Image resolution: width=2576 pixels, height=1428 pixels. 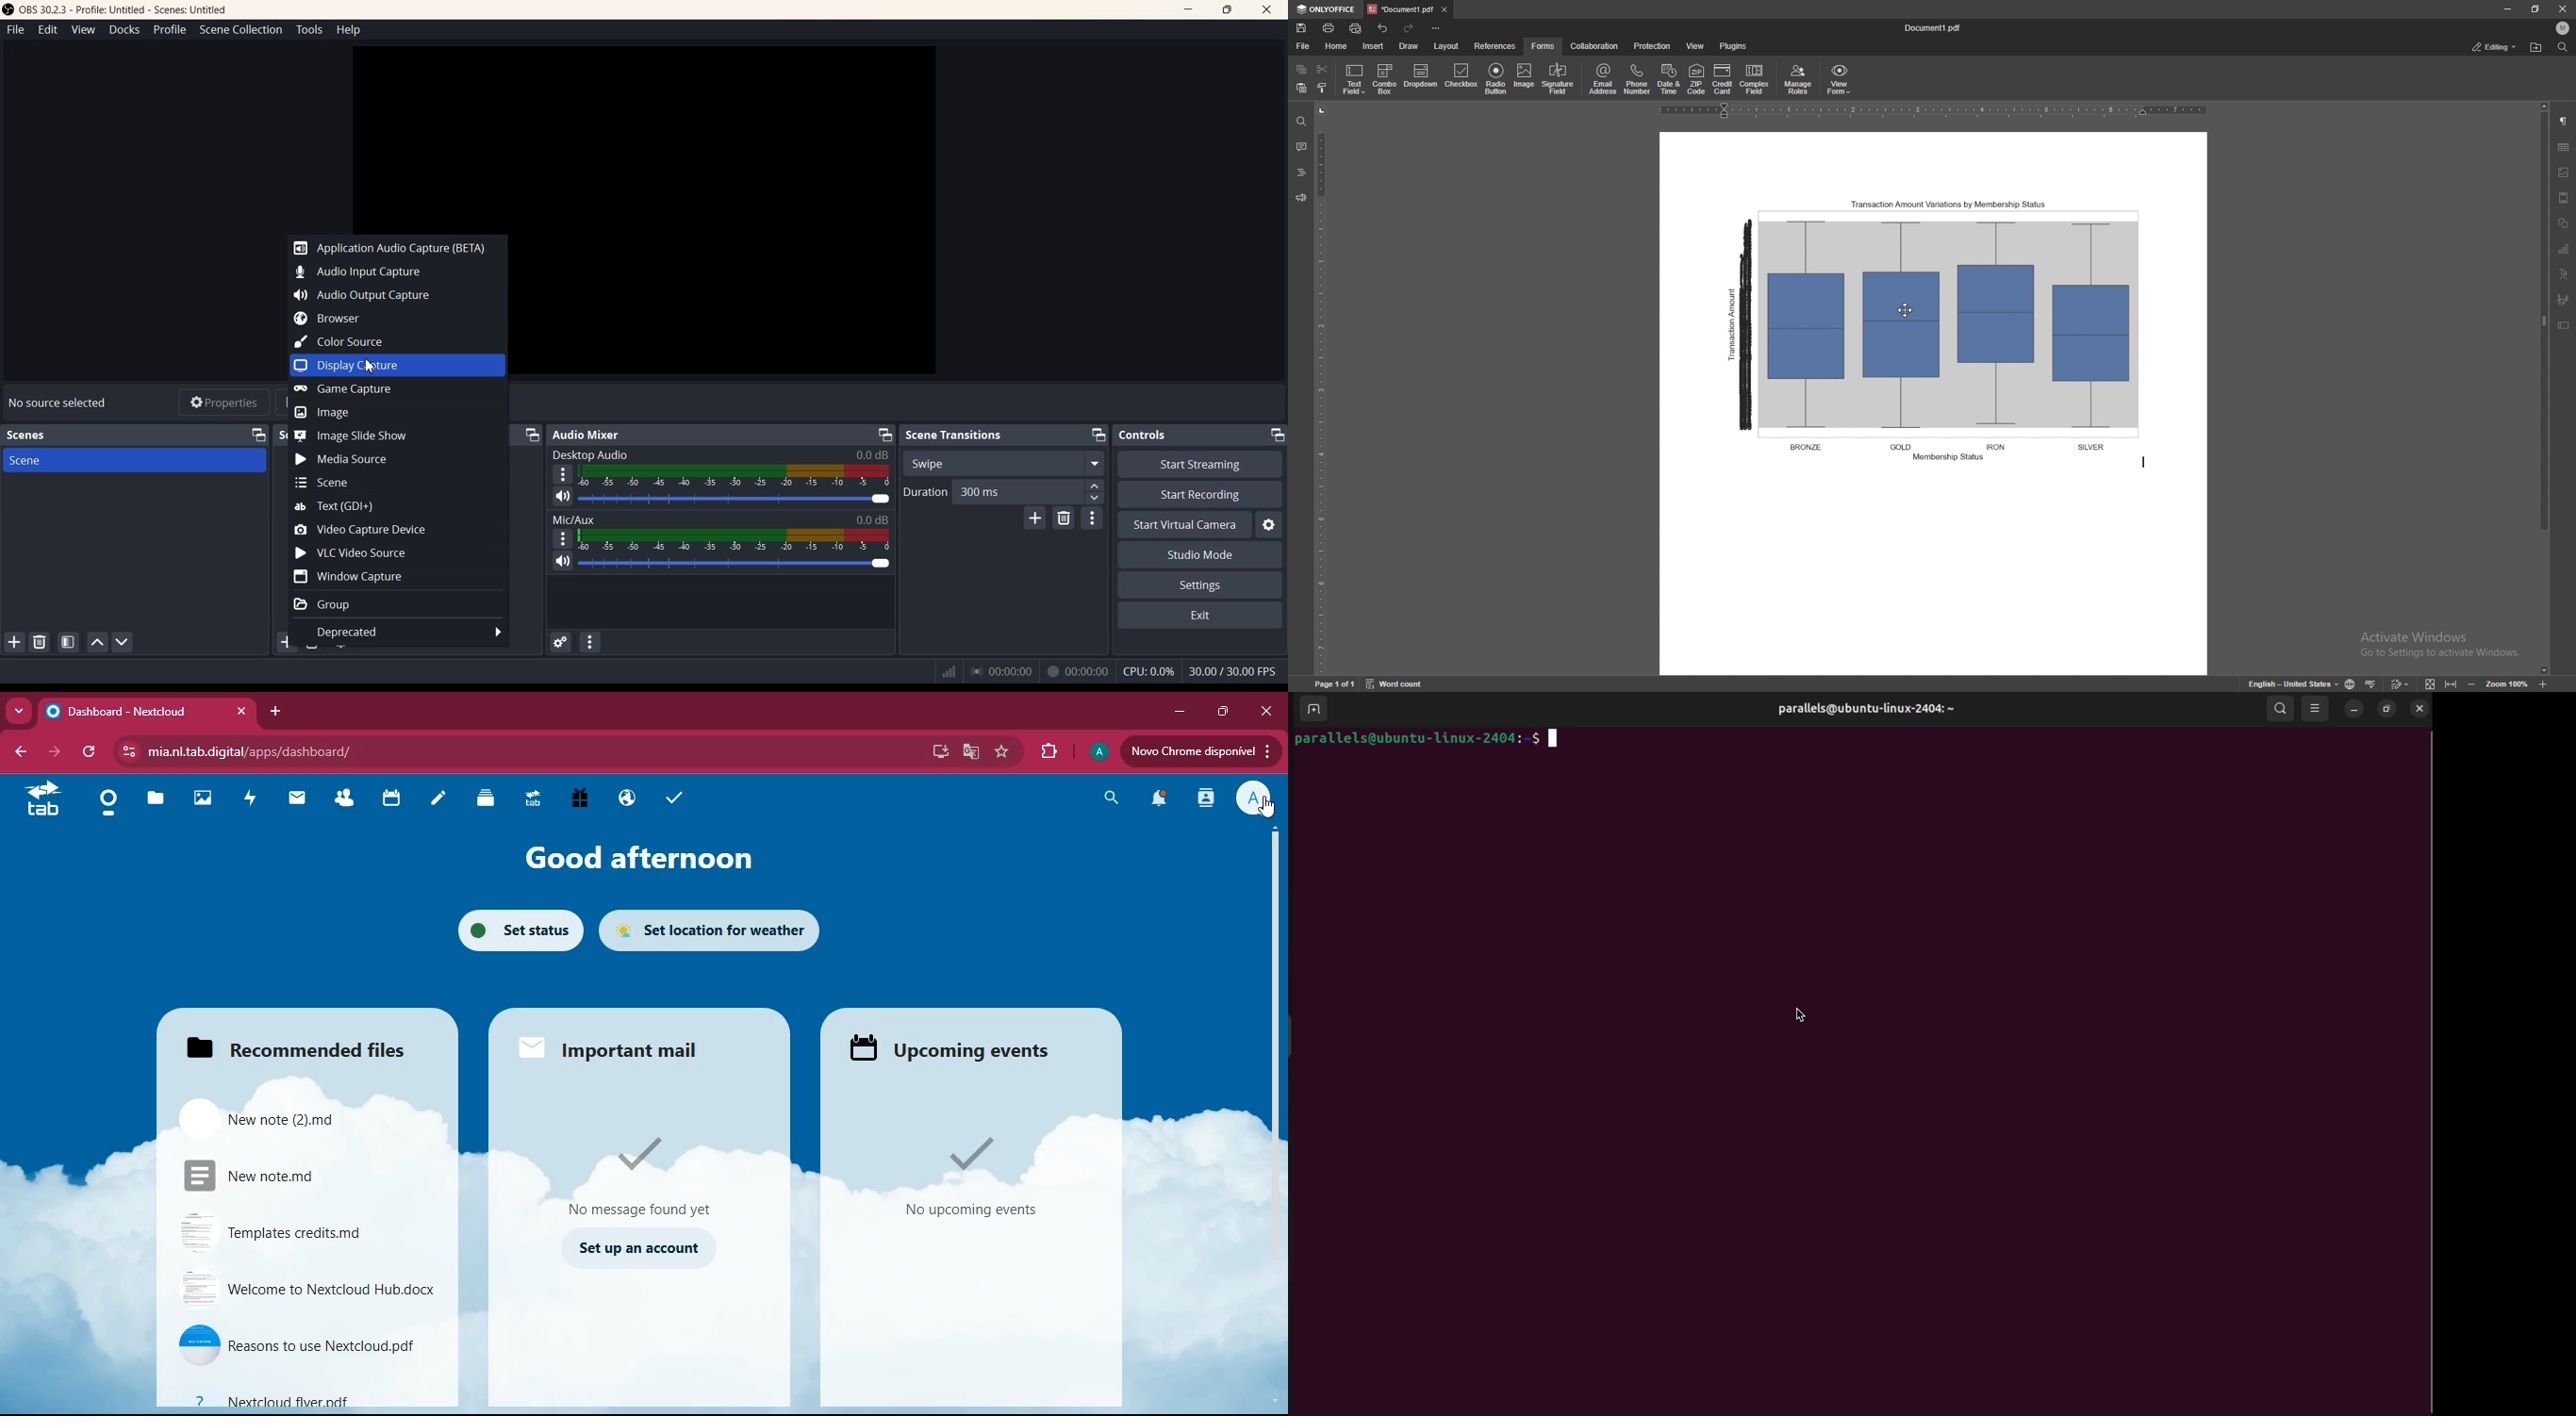 What do you see at coordinates (395, 247) in the screenshot?
I see `Application audio Capture` at bounding box center [395, 247].